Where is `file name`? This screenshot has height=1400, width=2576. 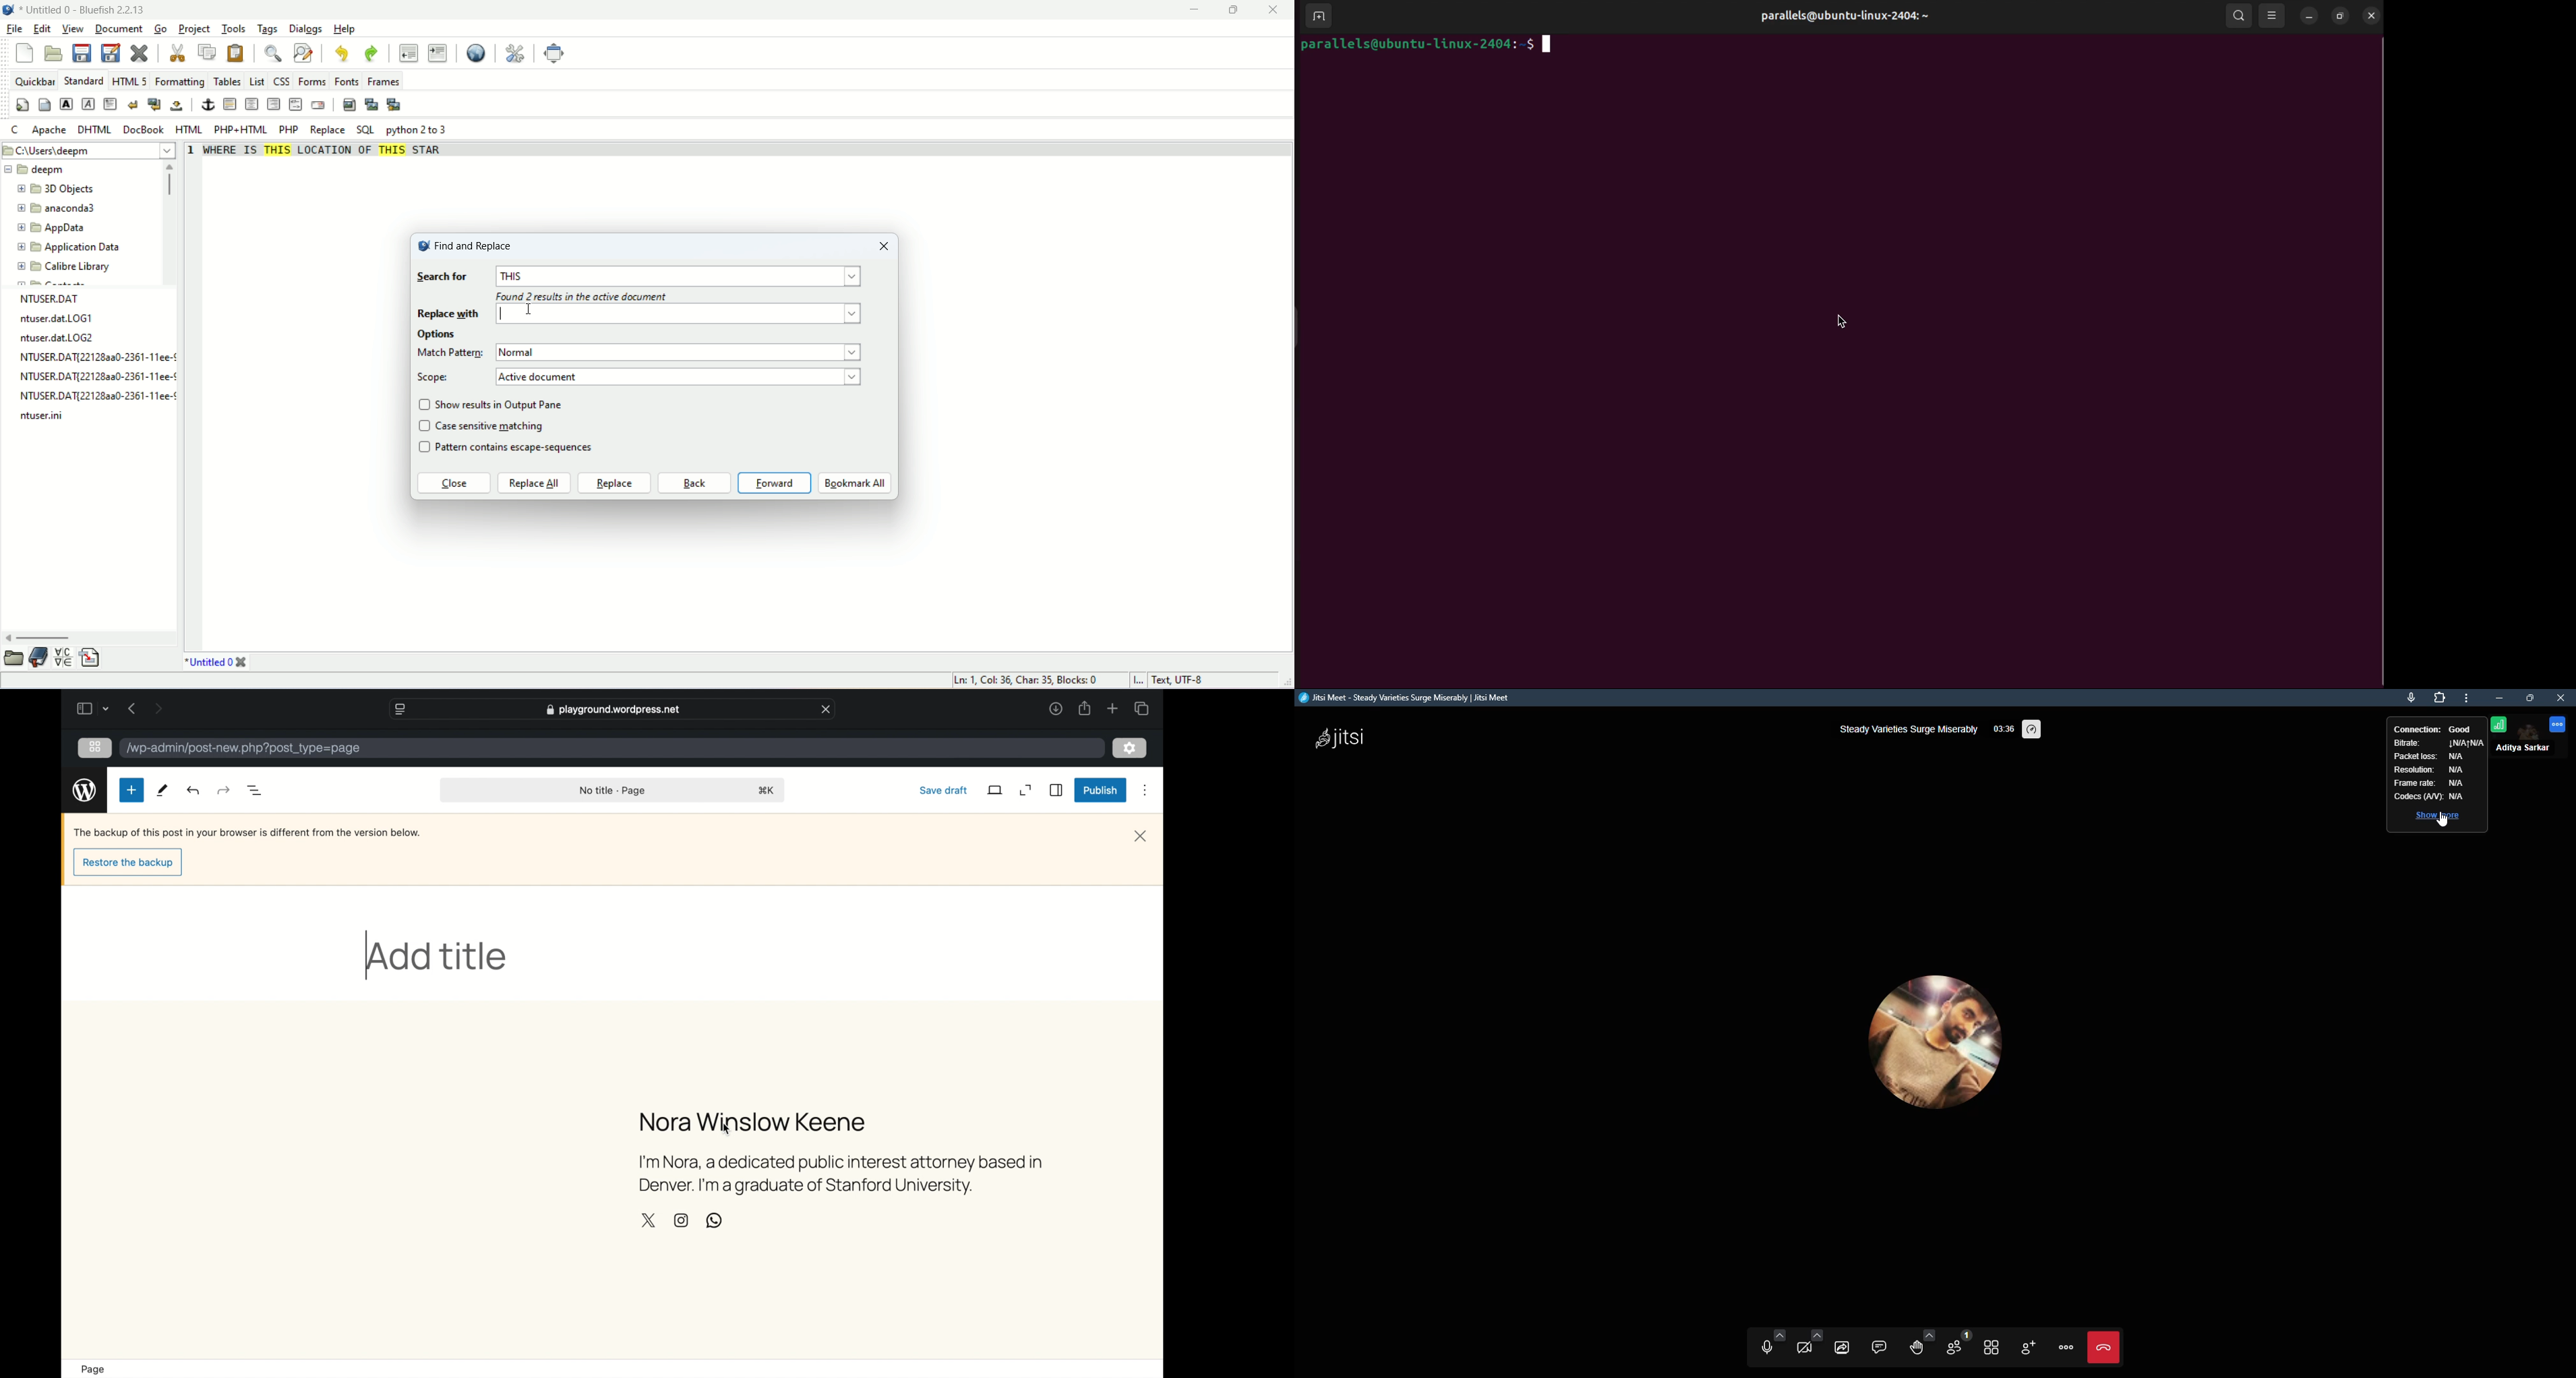 file name is located at coordinates (98, 376).